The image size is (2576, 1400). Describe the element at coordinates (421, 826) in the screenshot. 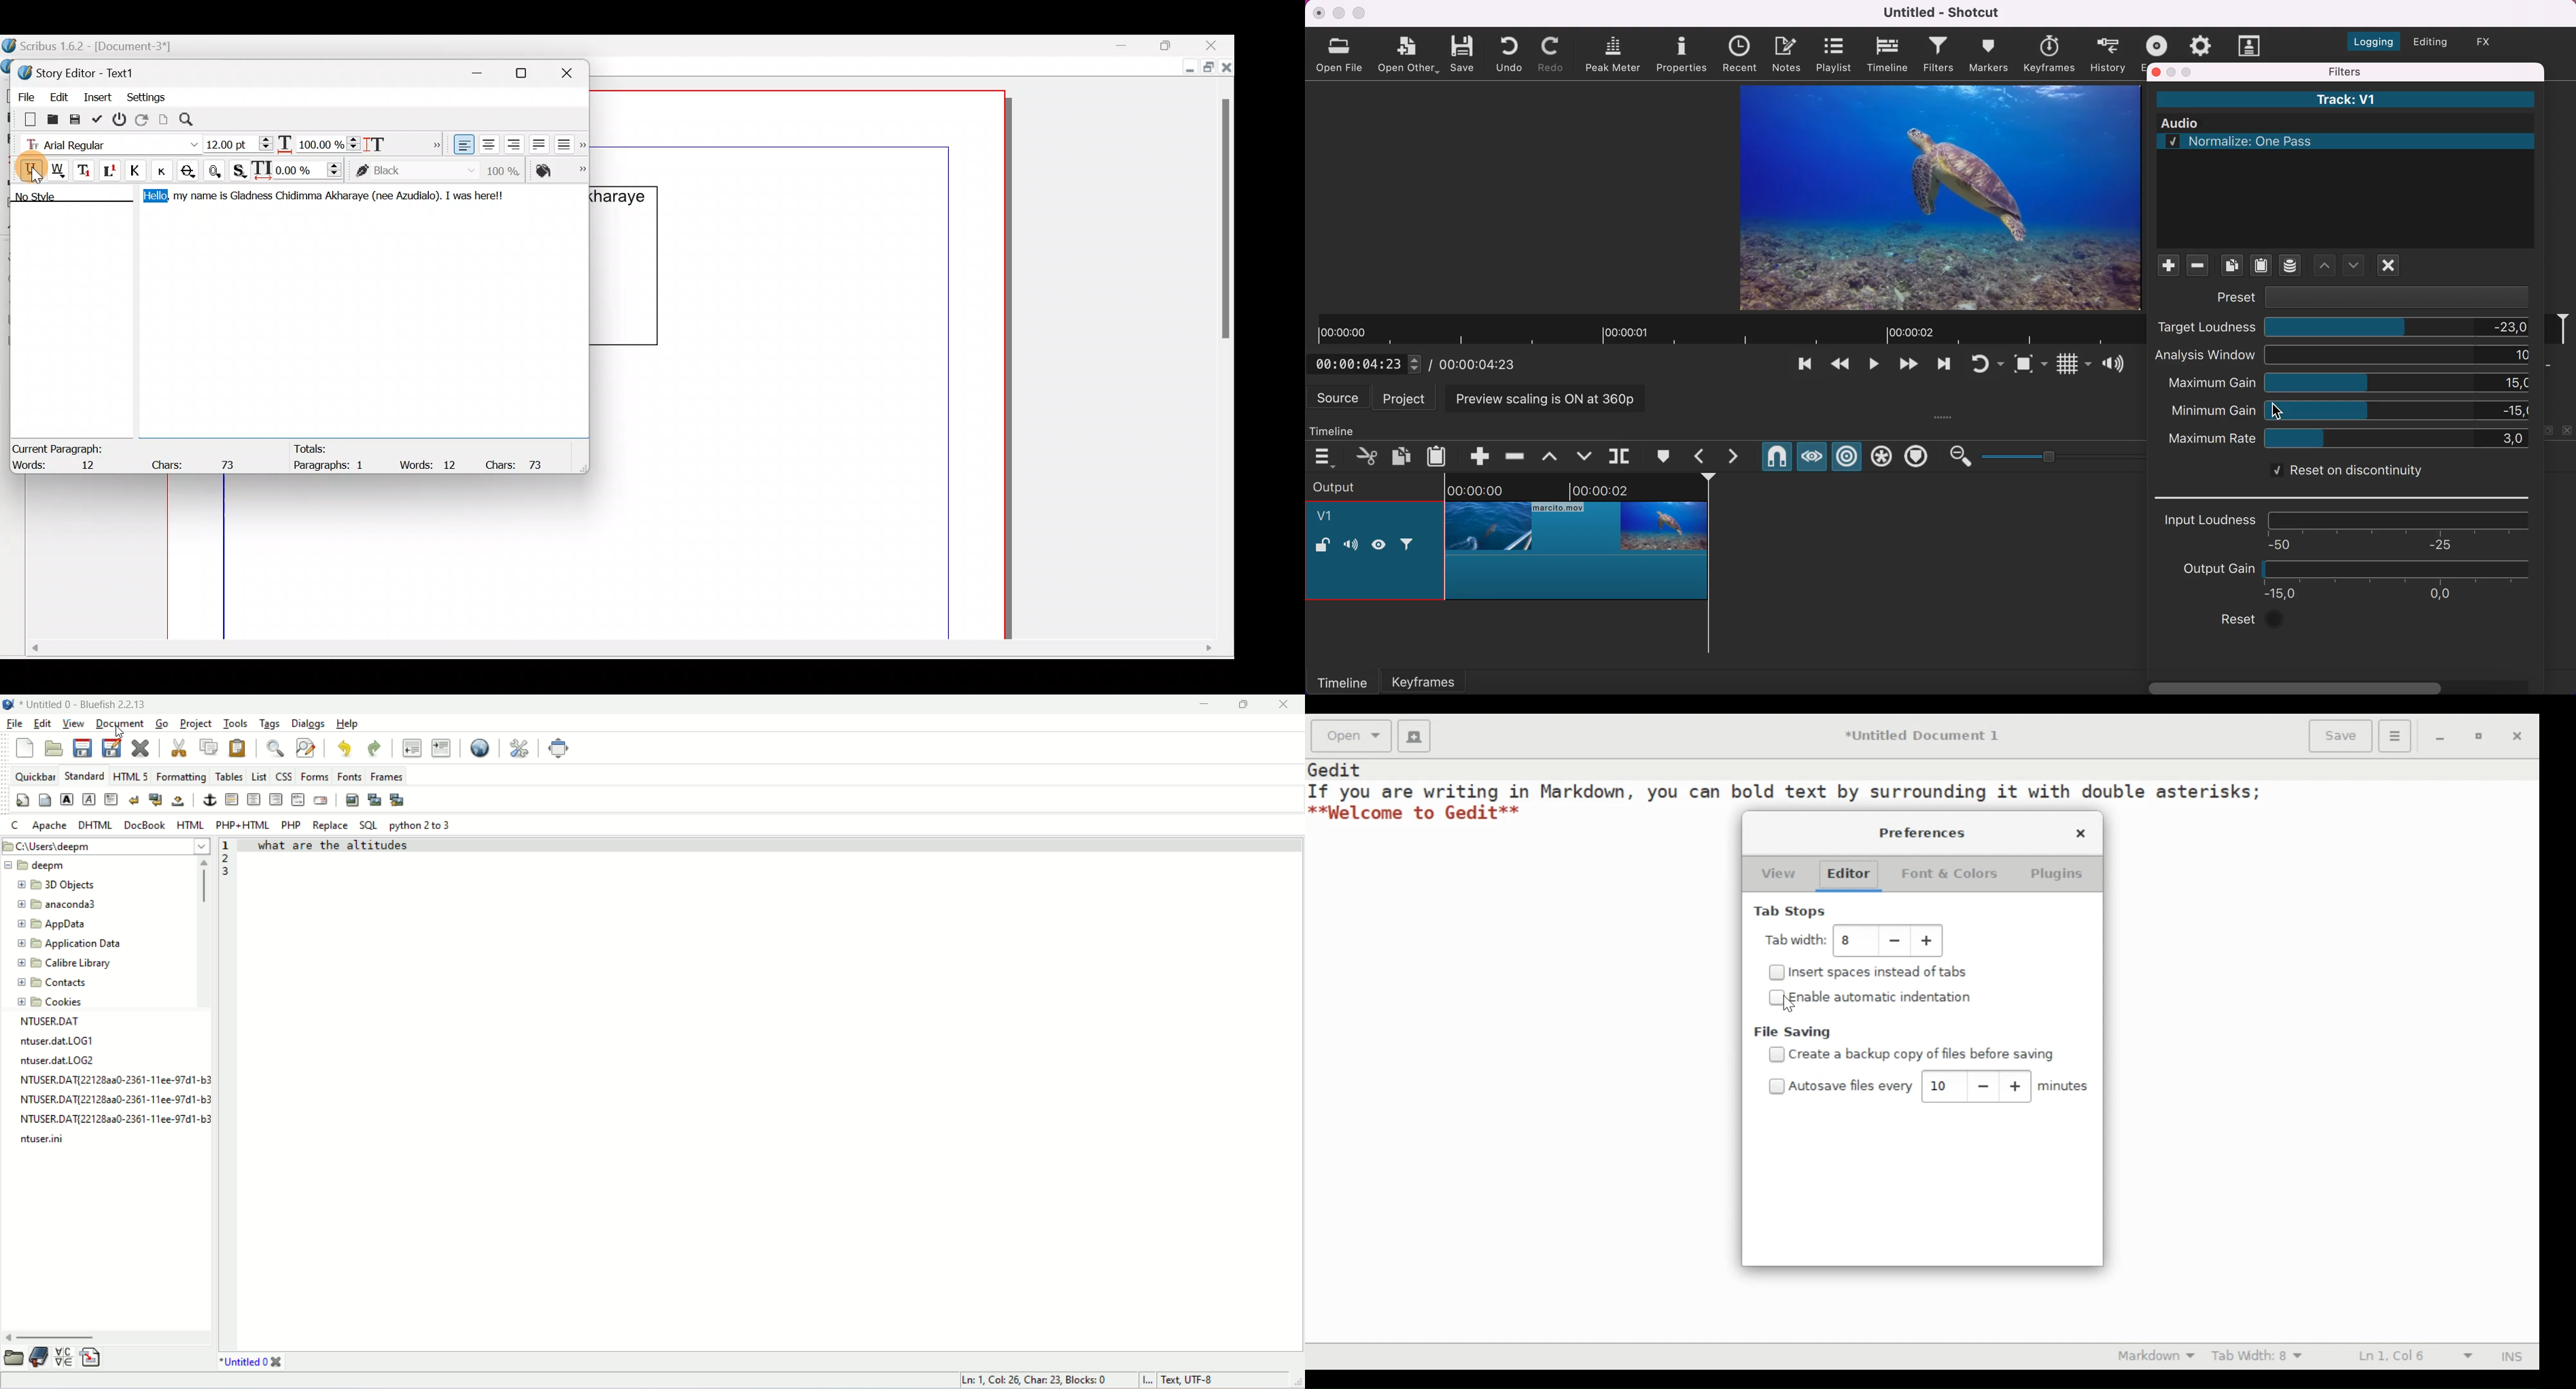

I see `python 2 to 3` at that location.